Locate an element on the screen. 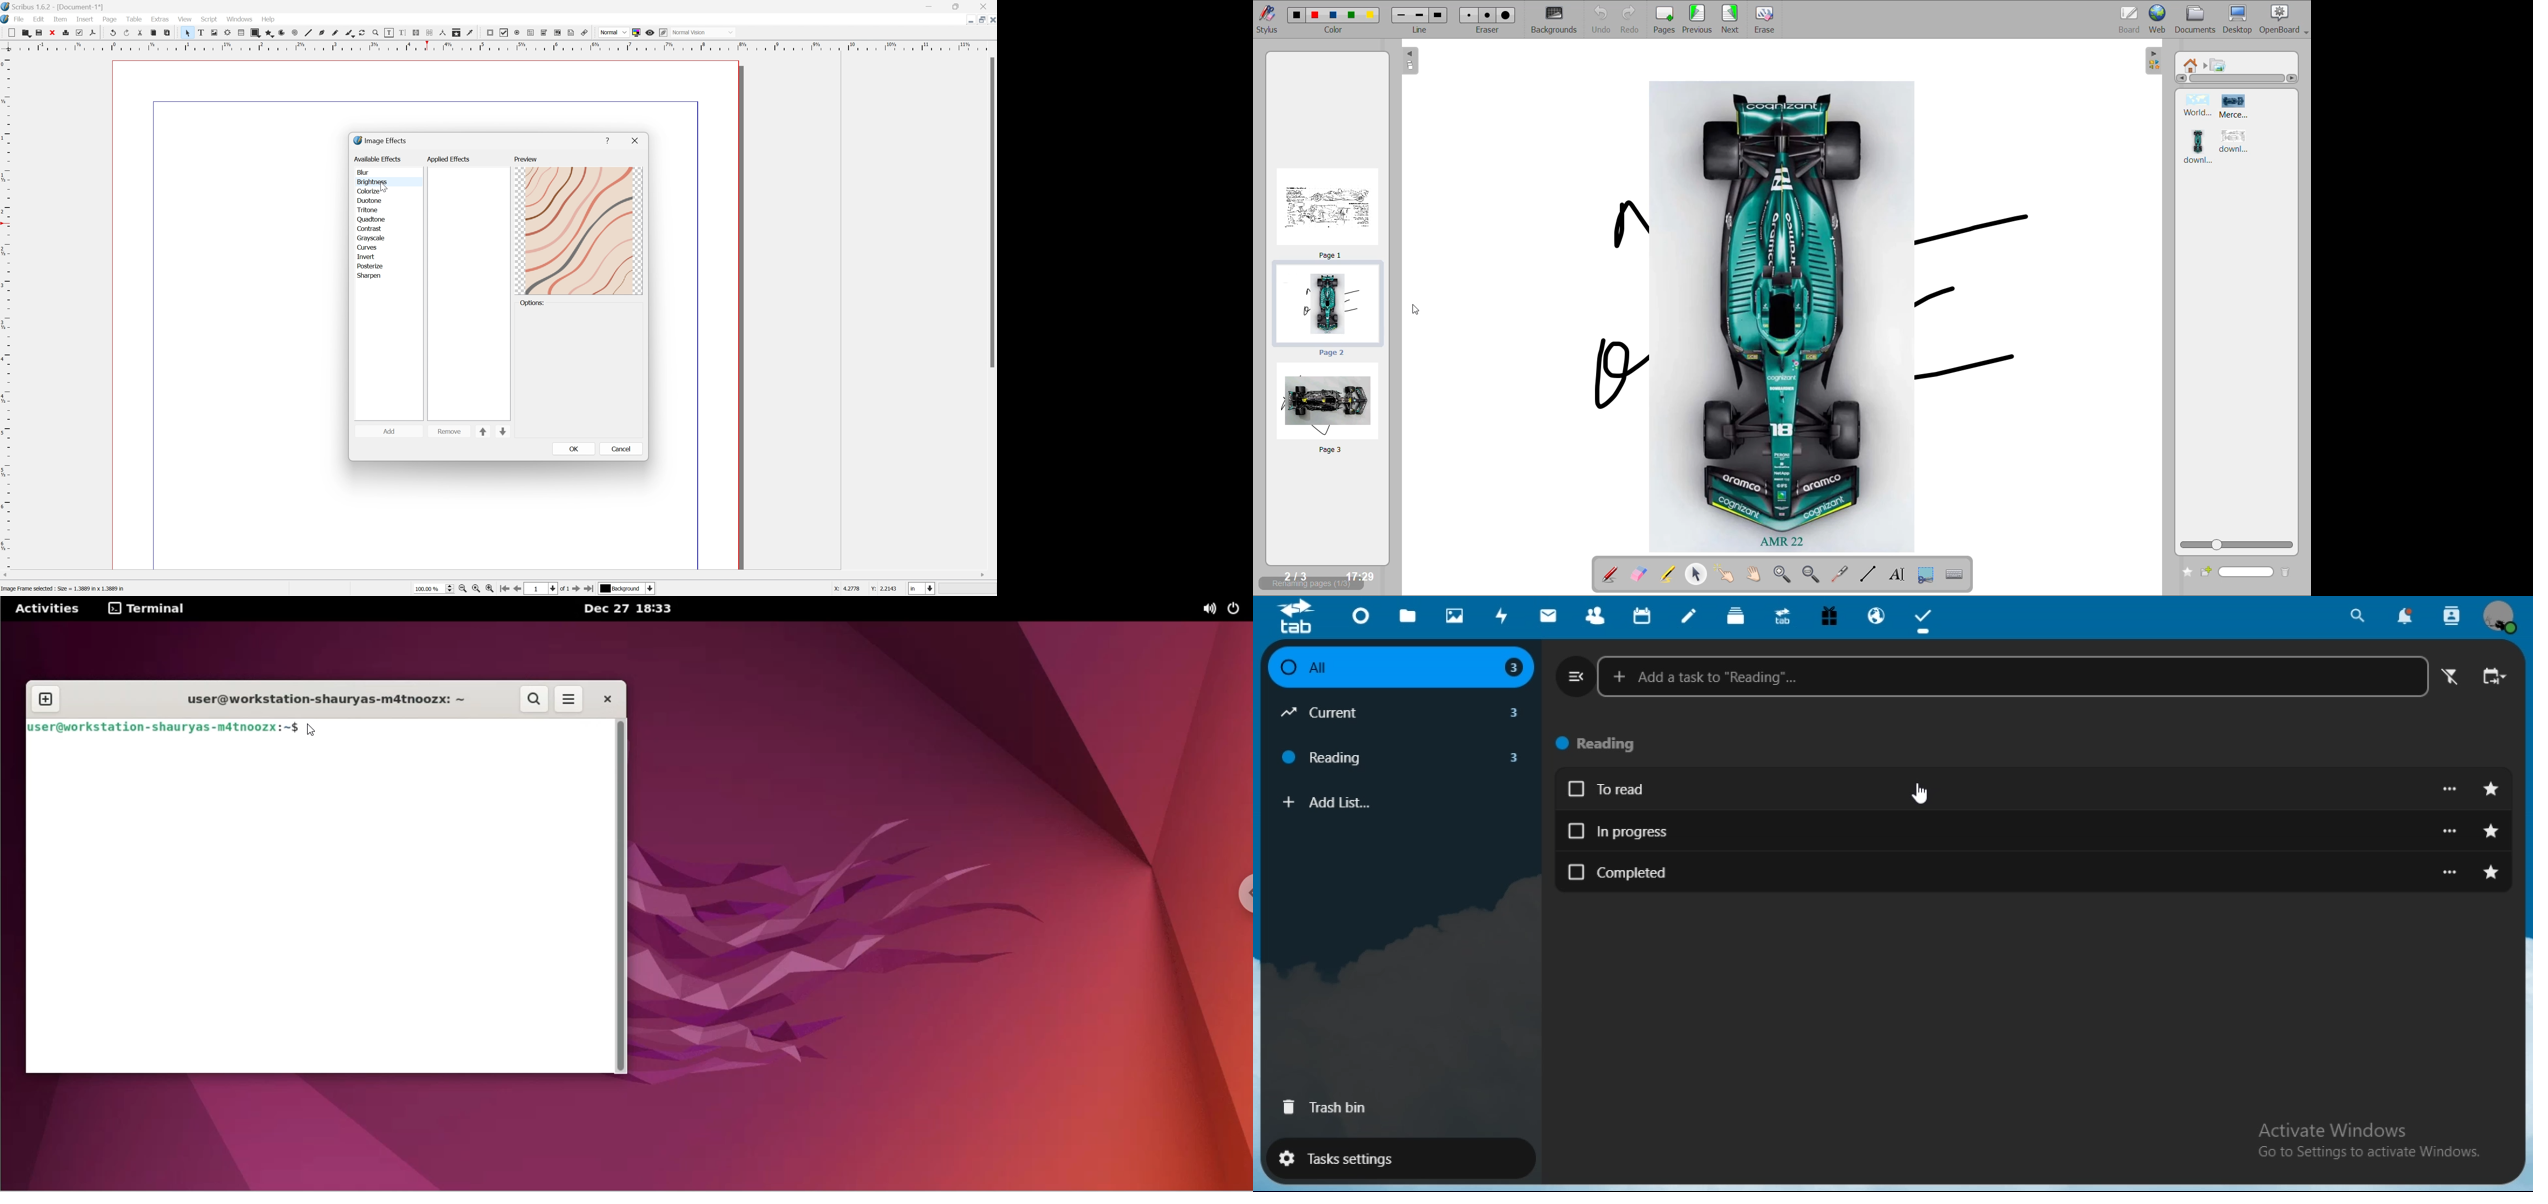  toggle starred is located at coordinates (2491, 832).